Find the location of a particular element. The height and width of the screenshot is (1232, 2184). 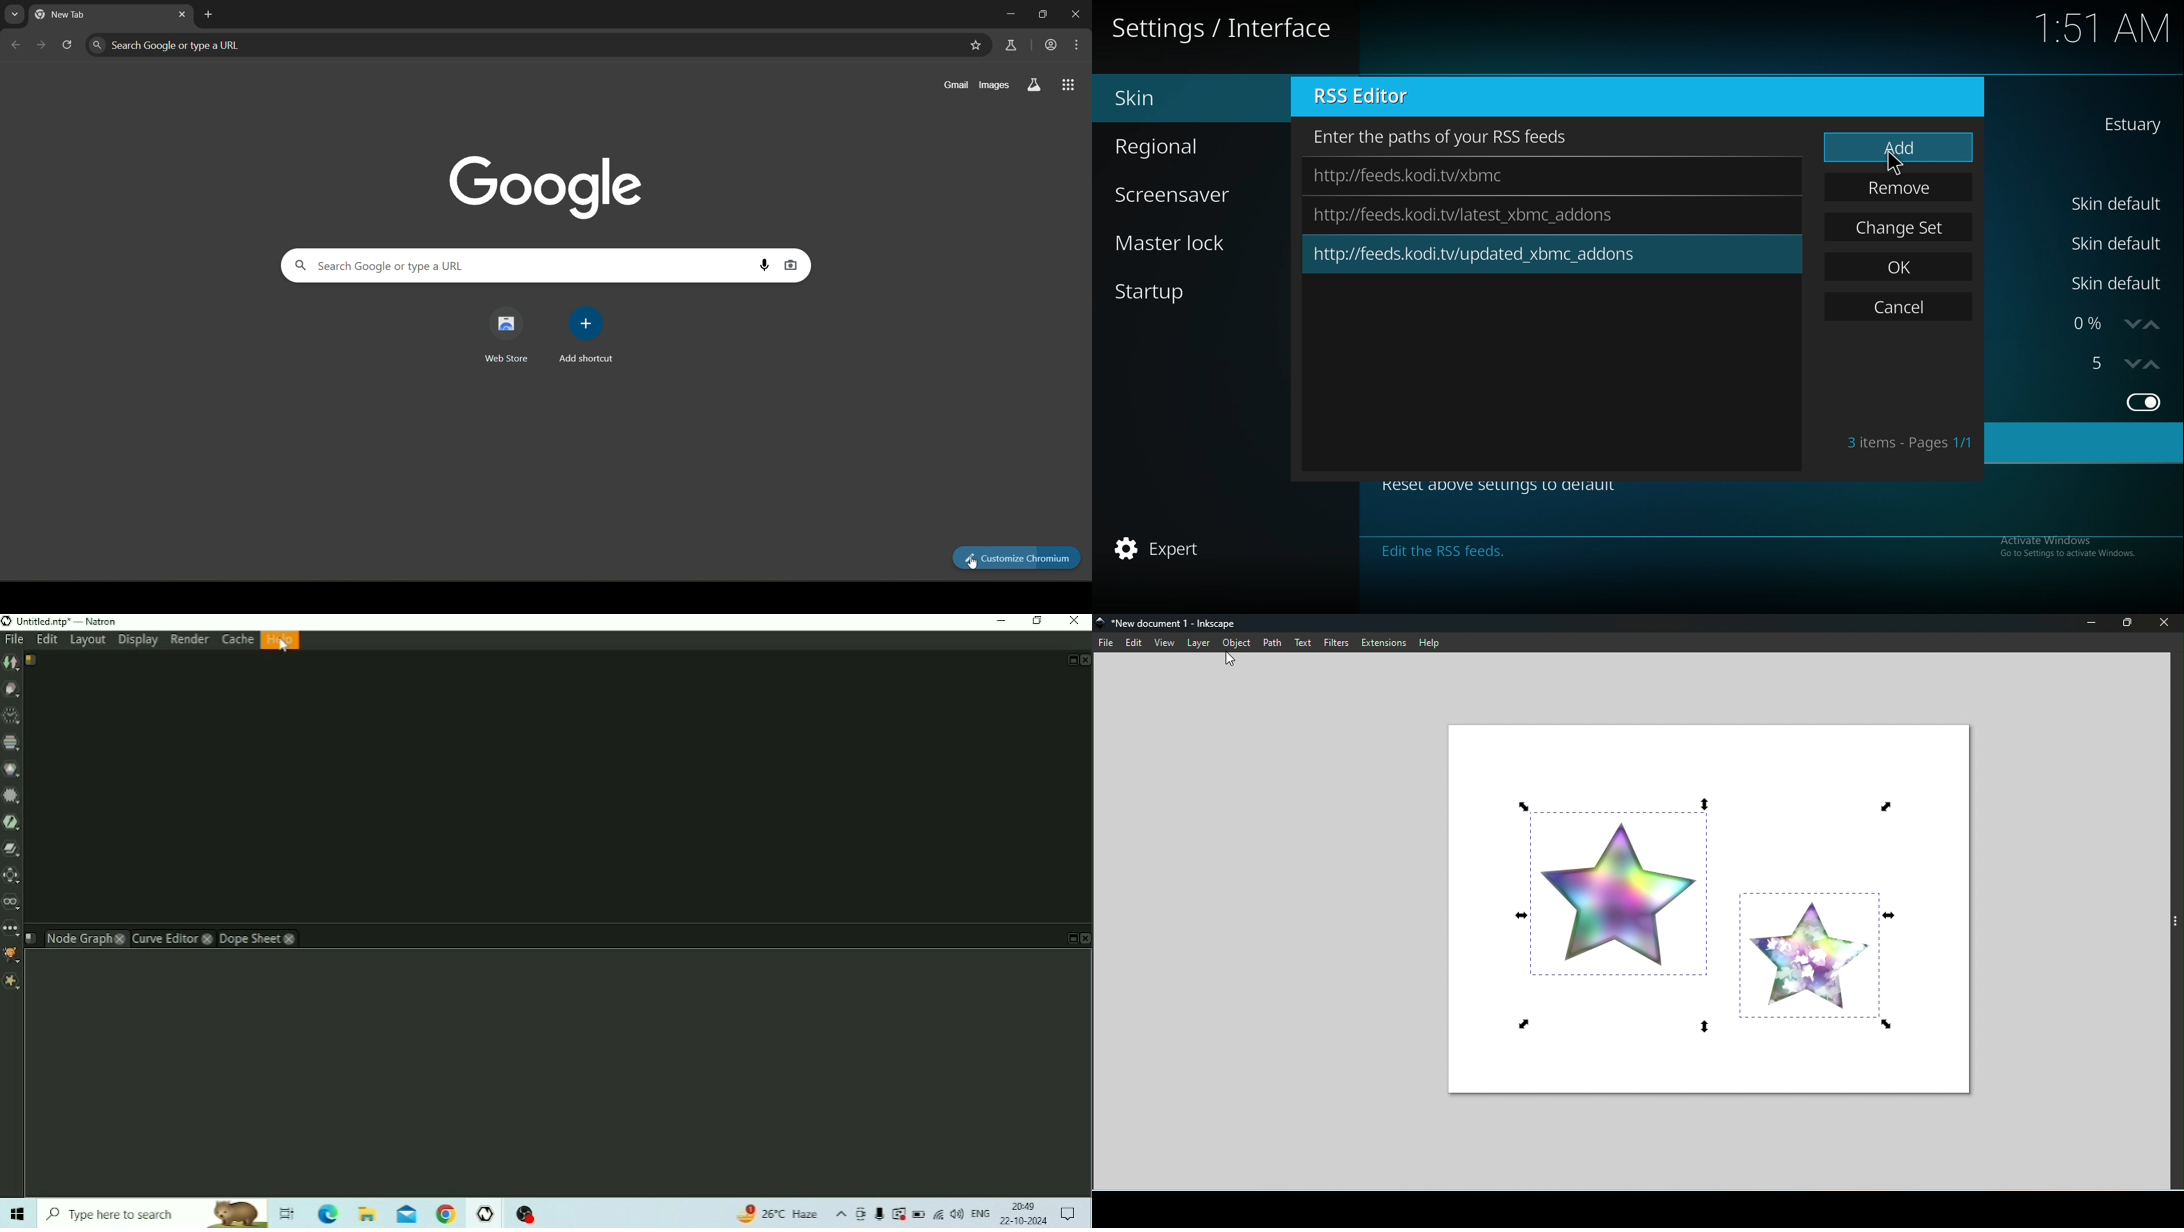

3 items • Pages 1/1 is located at coordinates (1910, 443).